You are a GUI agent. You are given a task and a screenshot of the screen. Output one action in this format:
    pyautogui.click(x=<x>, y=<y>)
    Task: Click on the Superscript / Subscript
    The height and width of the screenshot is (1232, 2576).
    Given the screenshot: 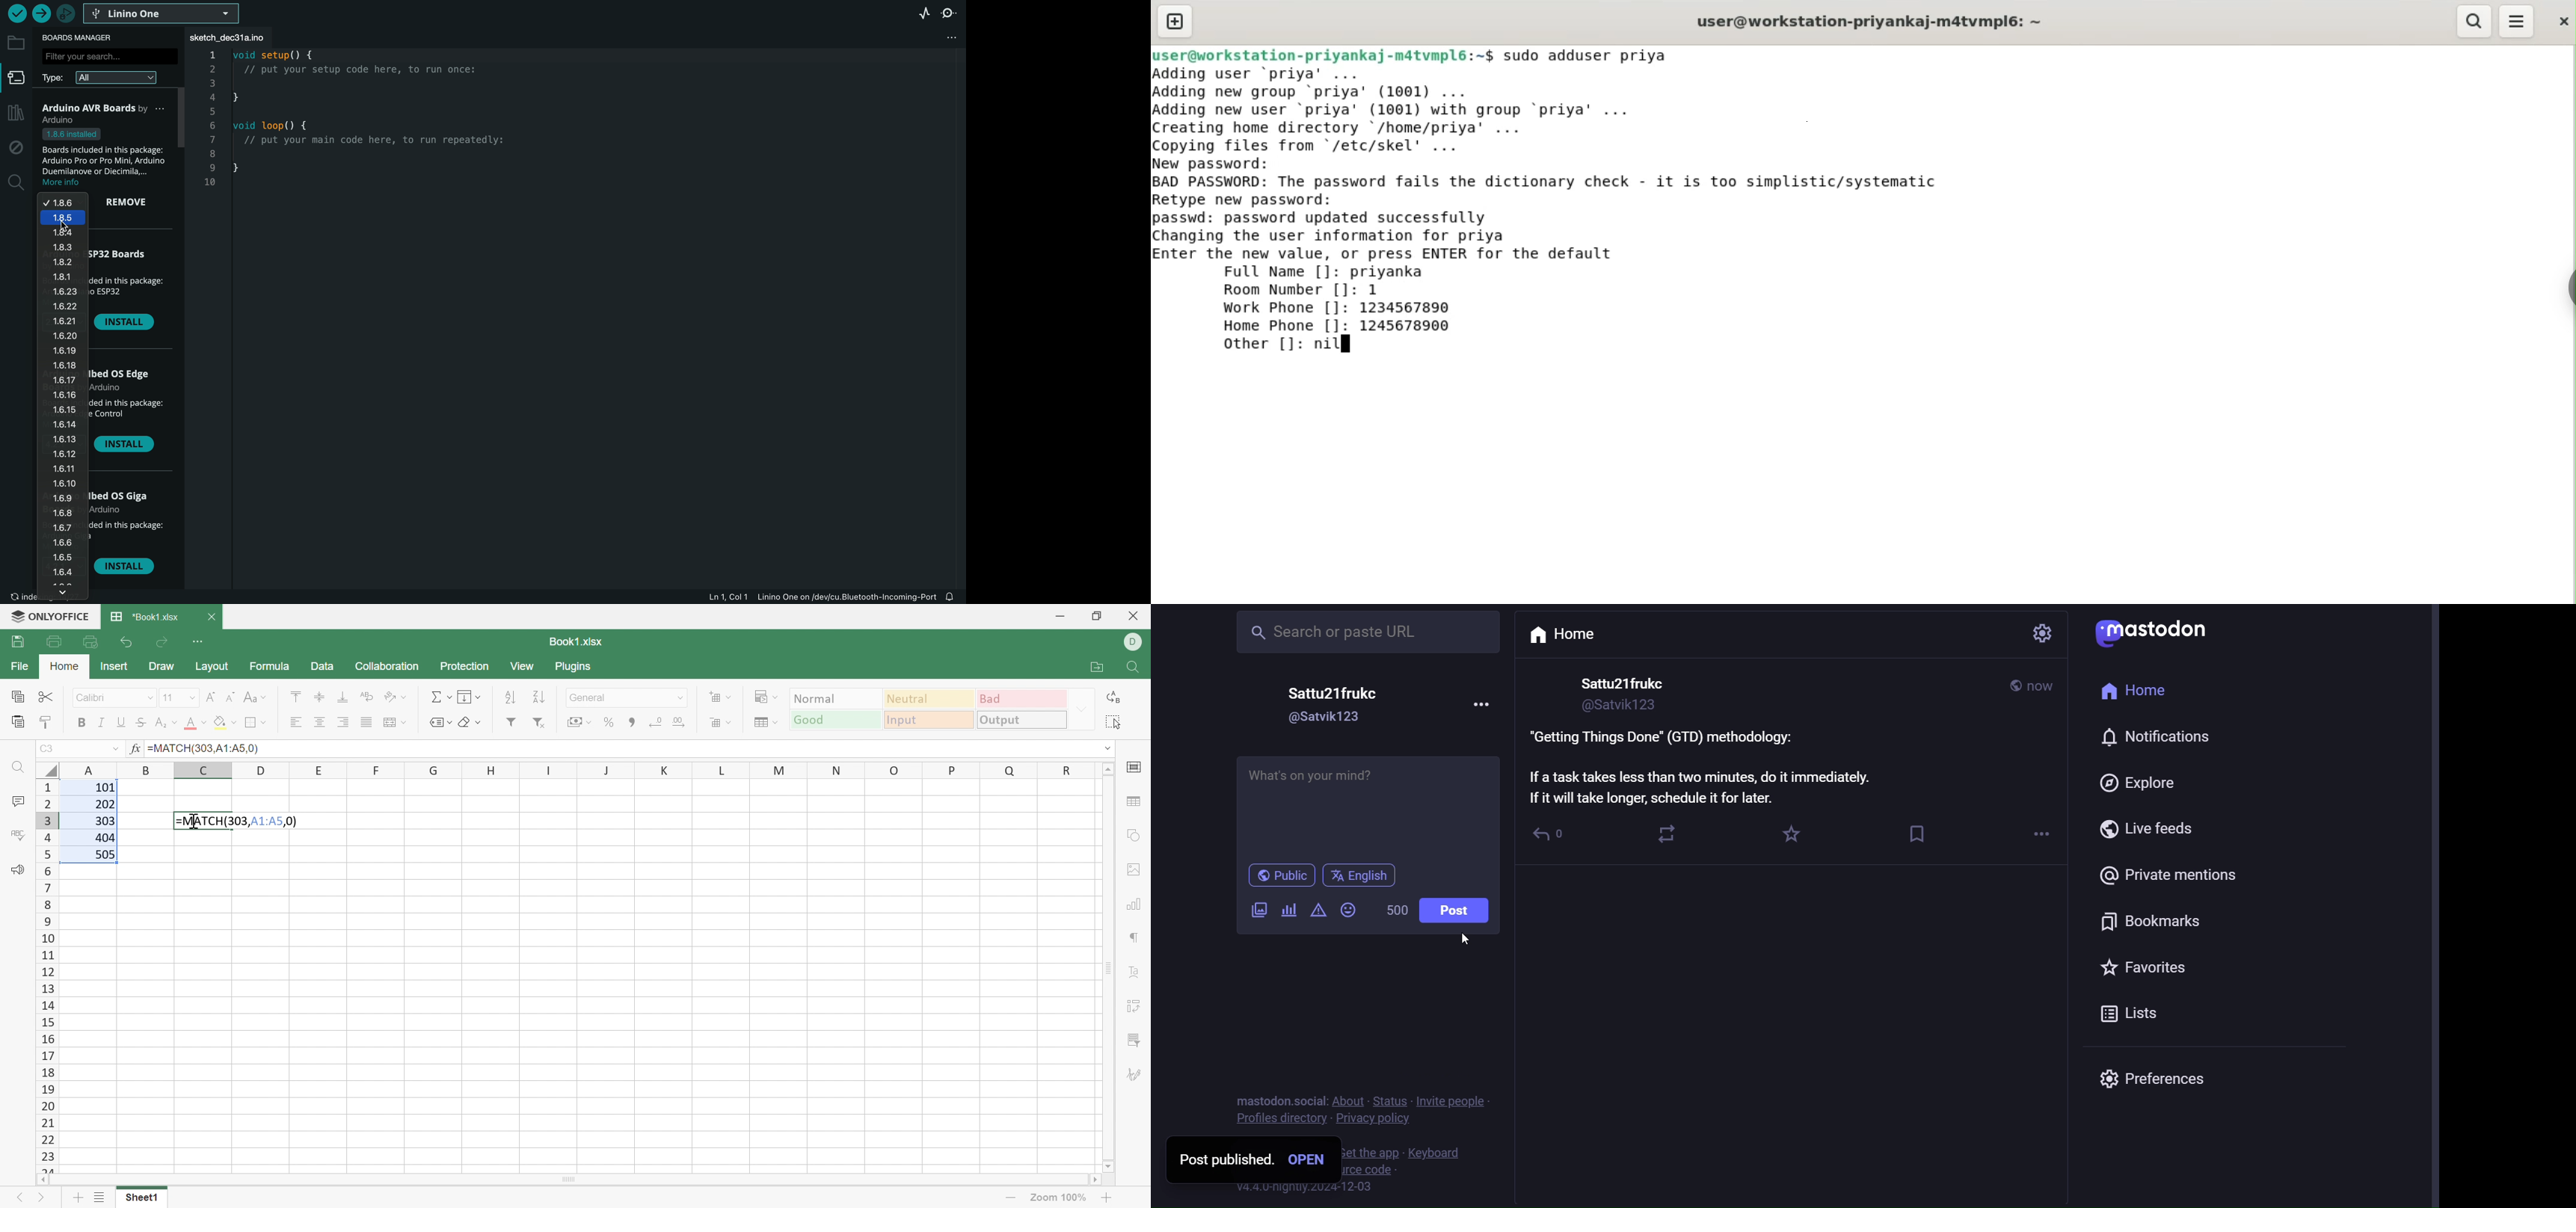 What is the action you would take?
    pyautogui.click(x=167, y=724)
    